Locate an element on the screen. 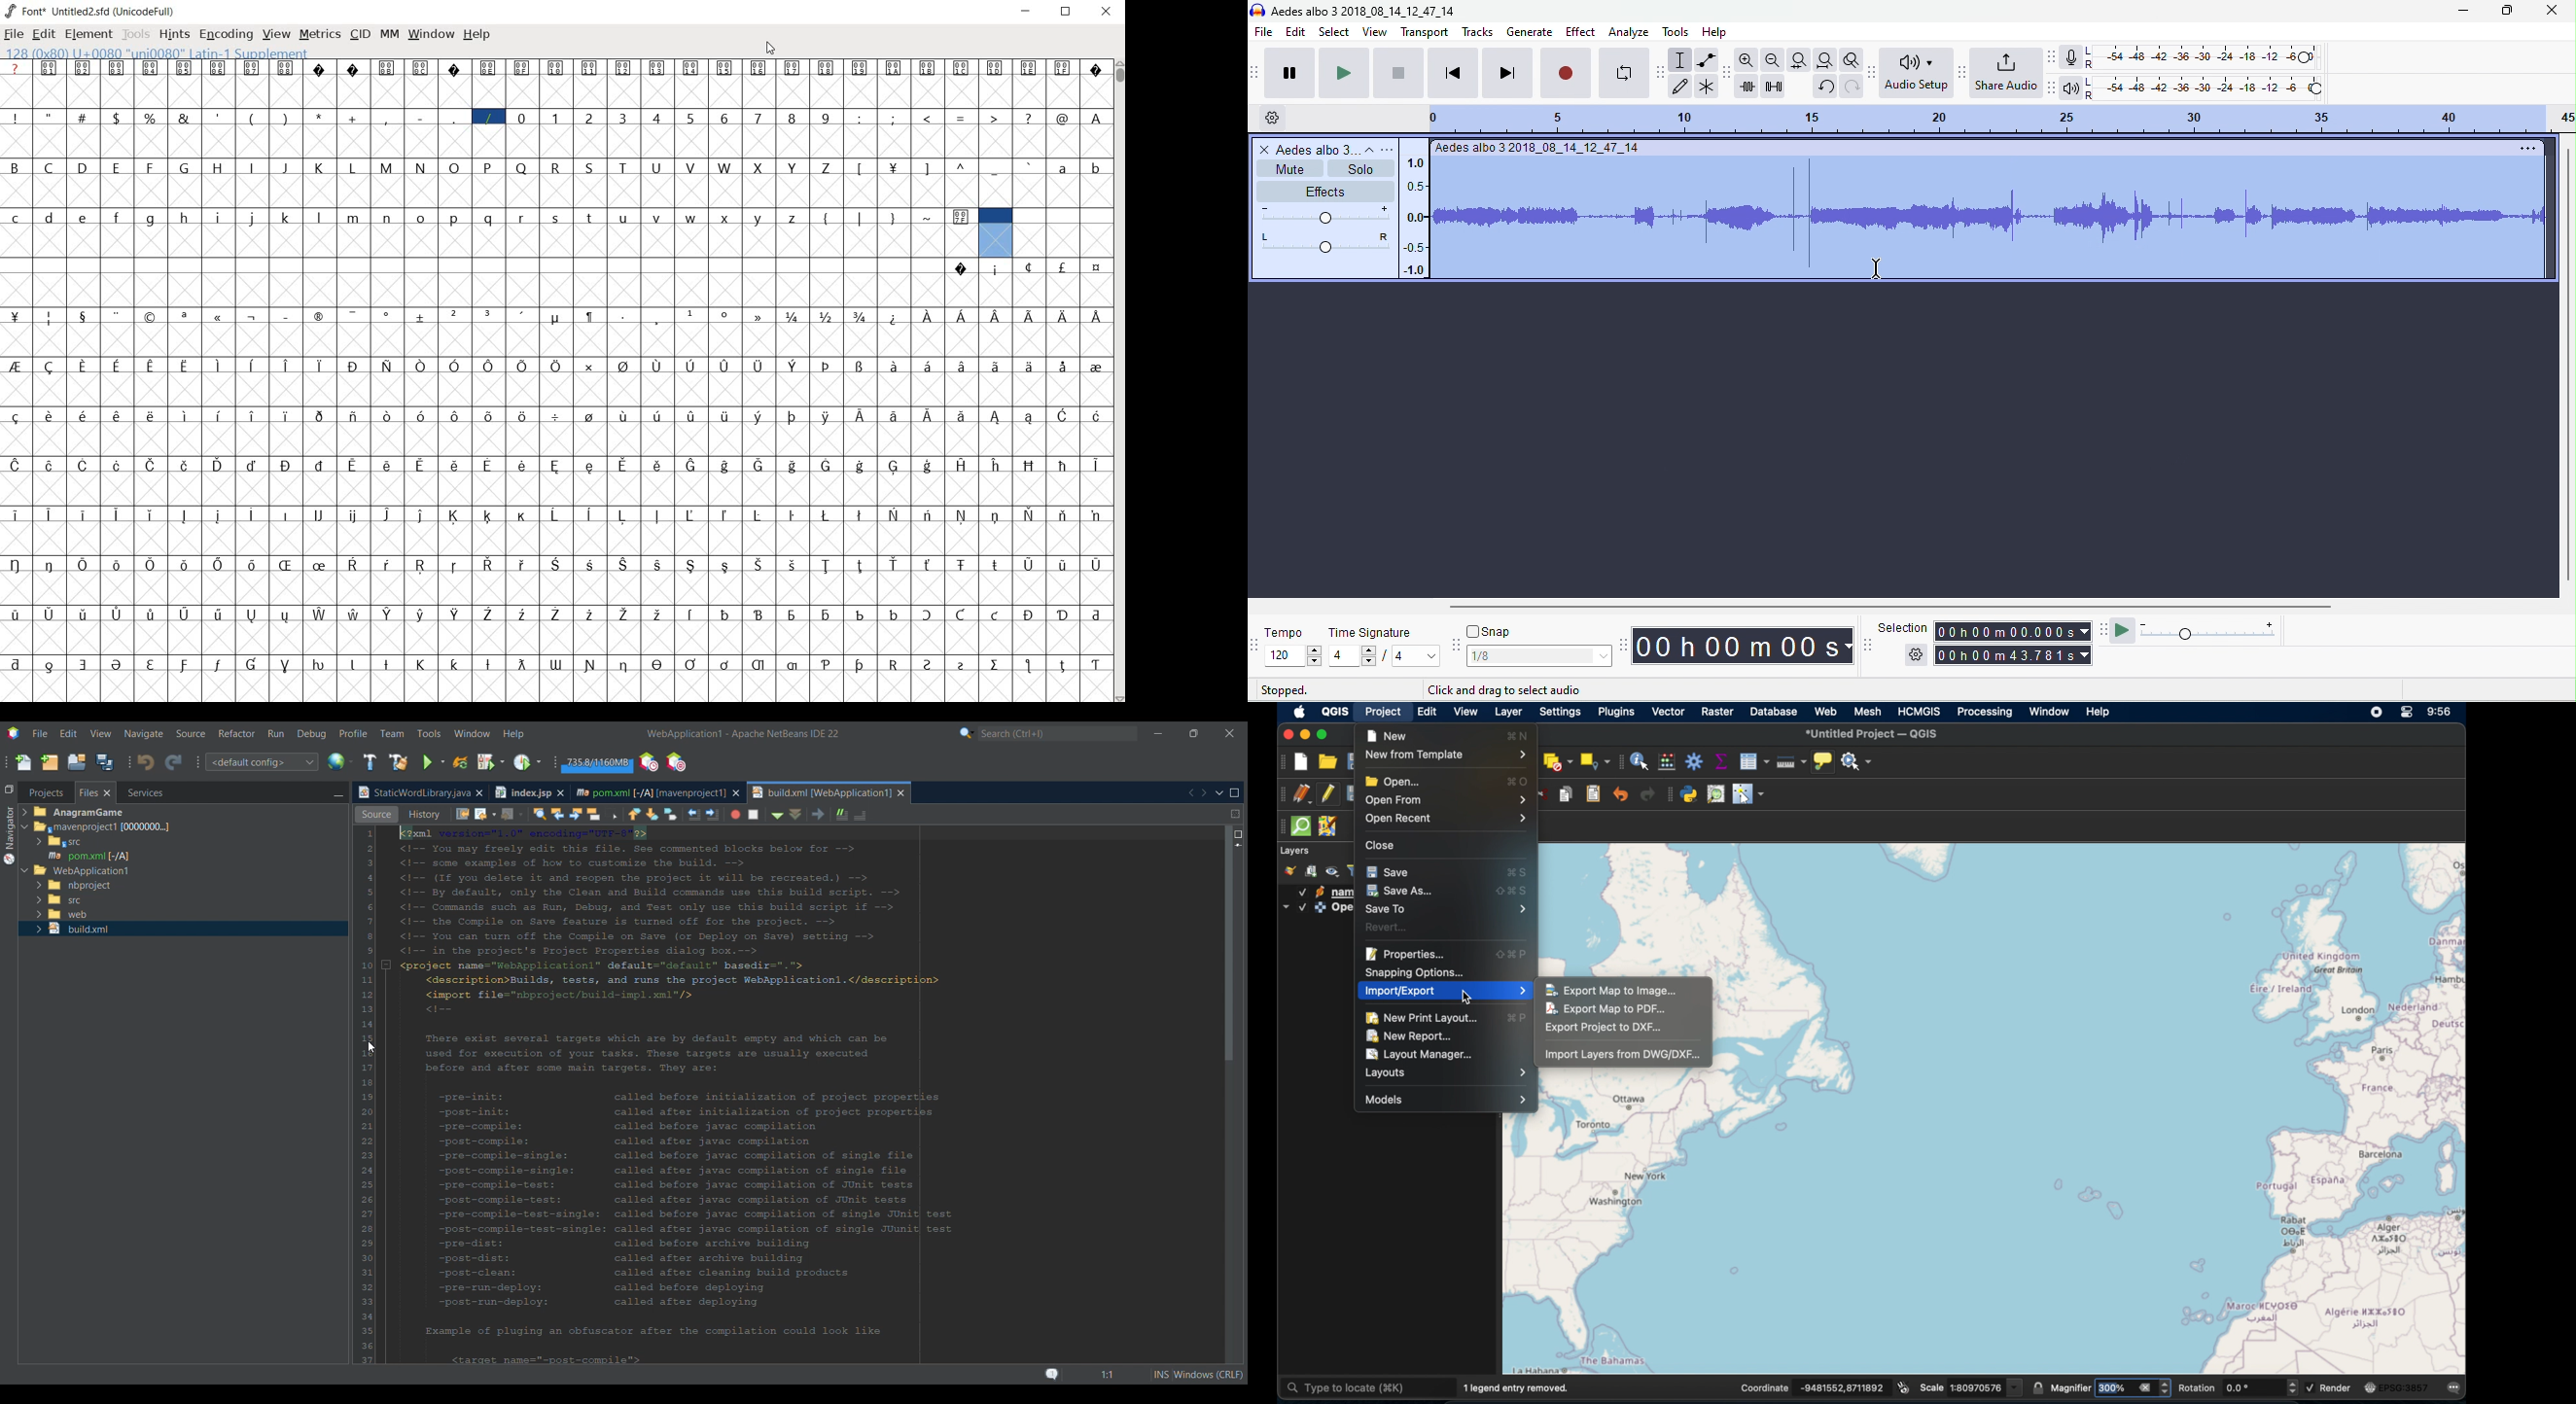 This screenshot has height=1428, width=2576. v is located at coordinates (657, 217).